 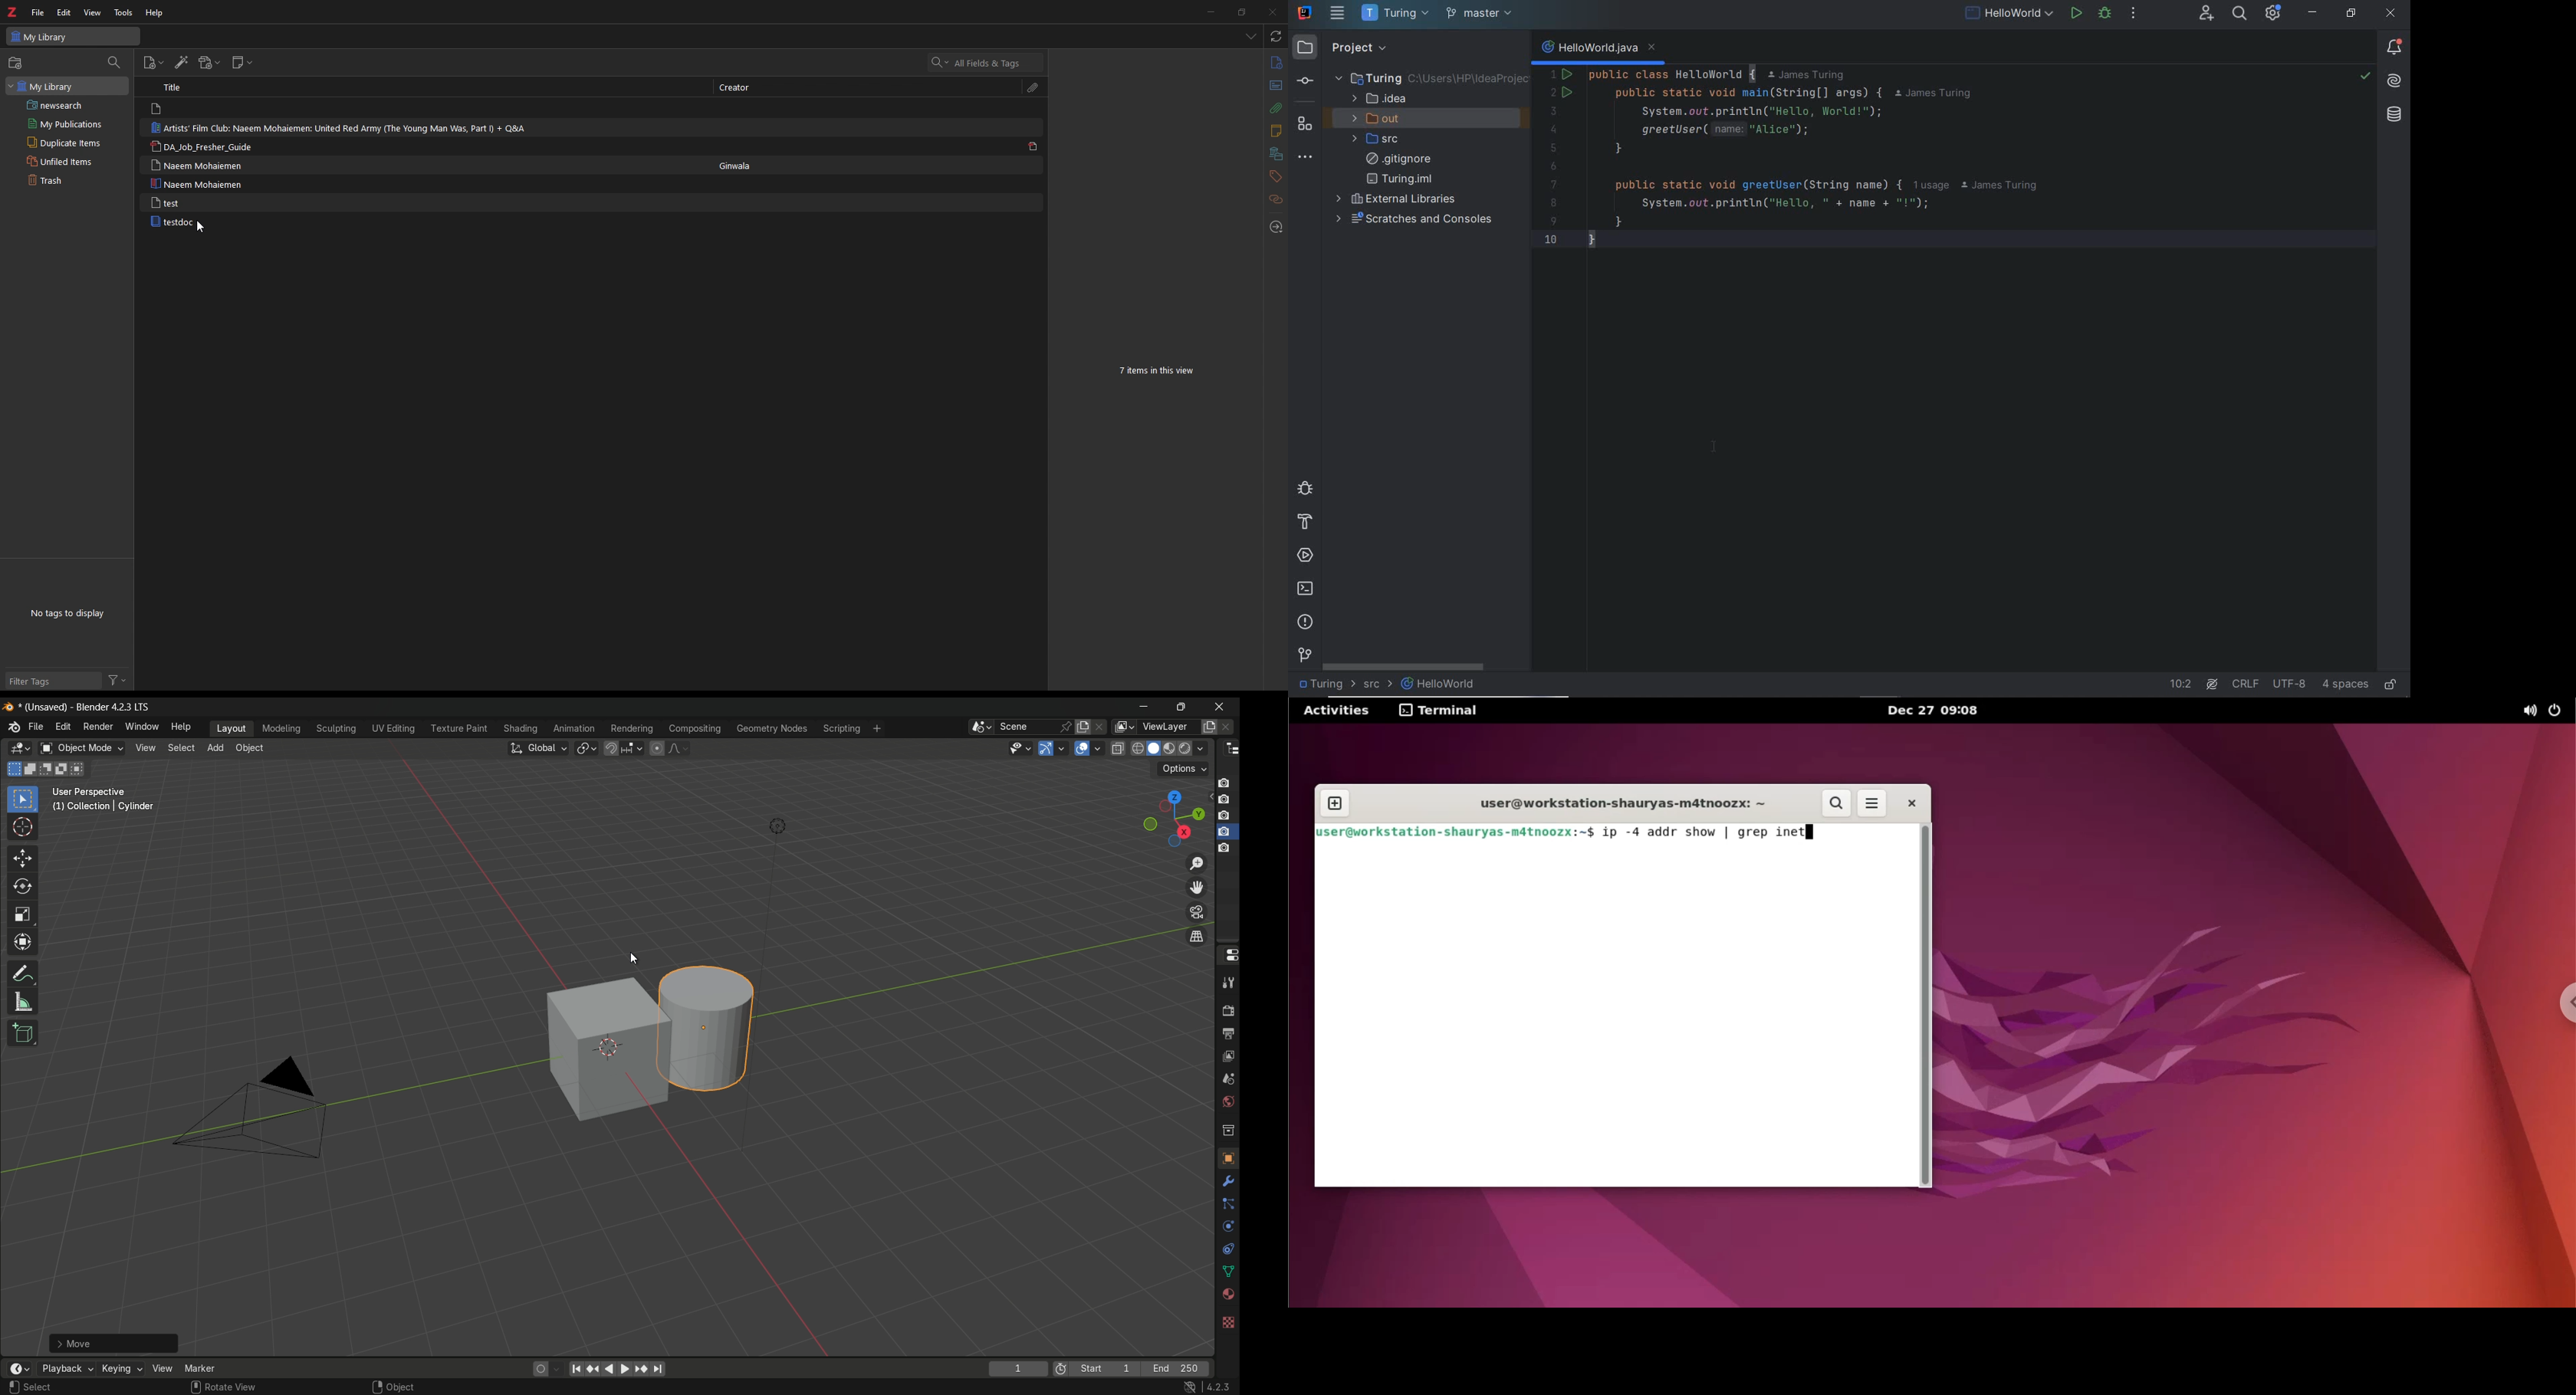 What do you see at coordinates (1227, 1103) in the screenshot?
I see `world` at bounding box center [1227, 1103].